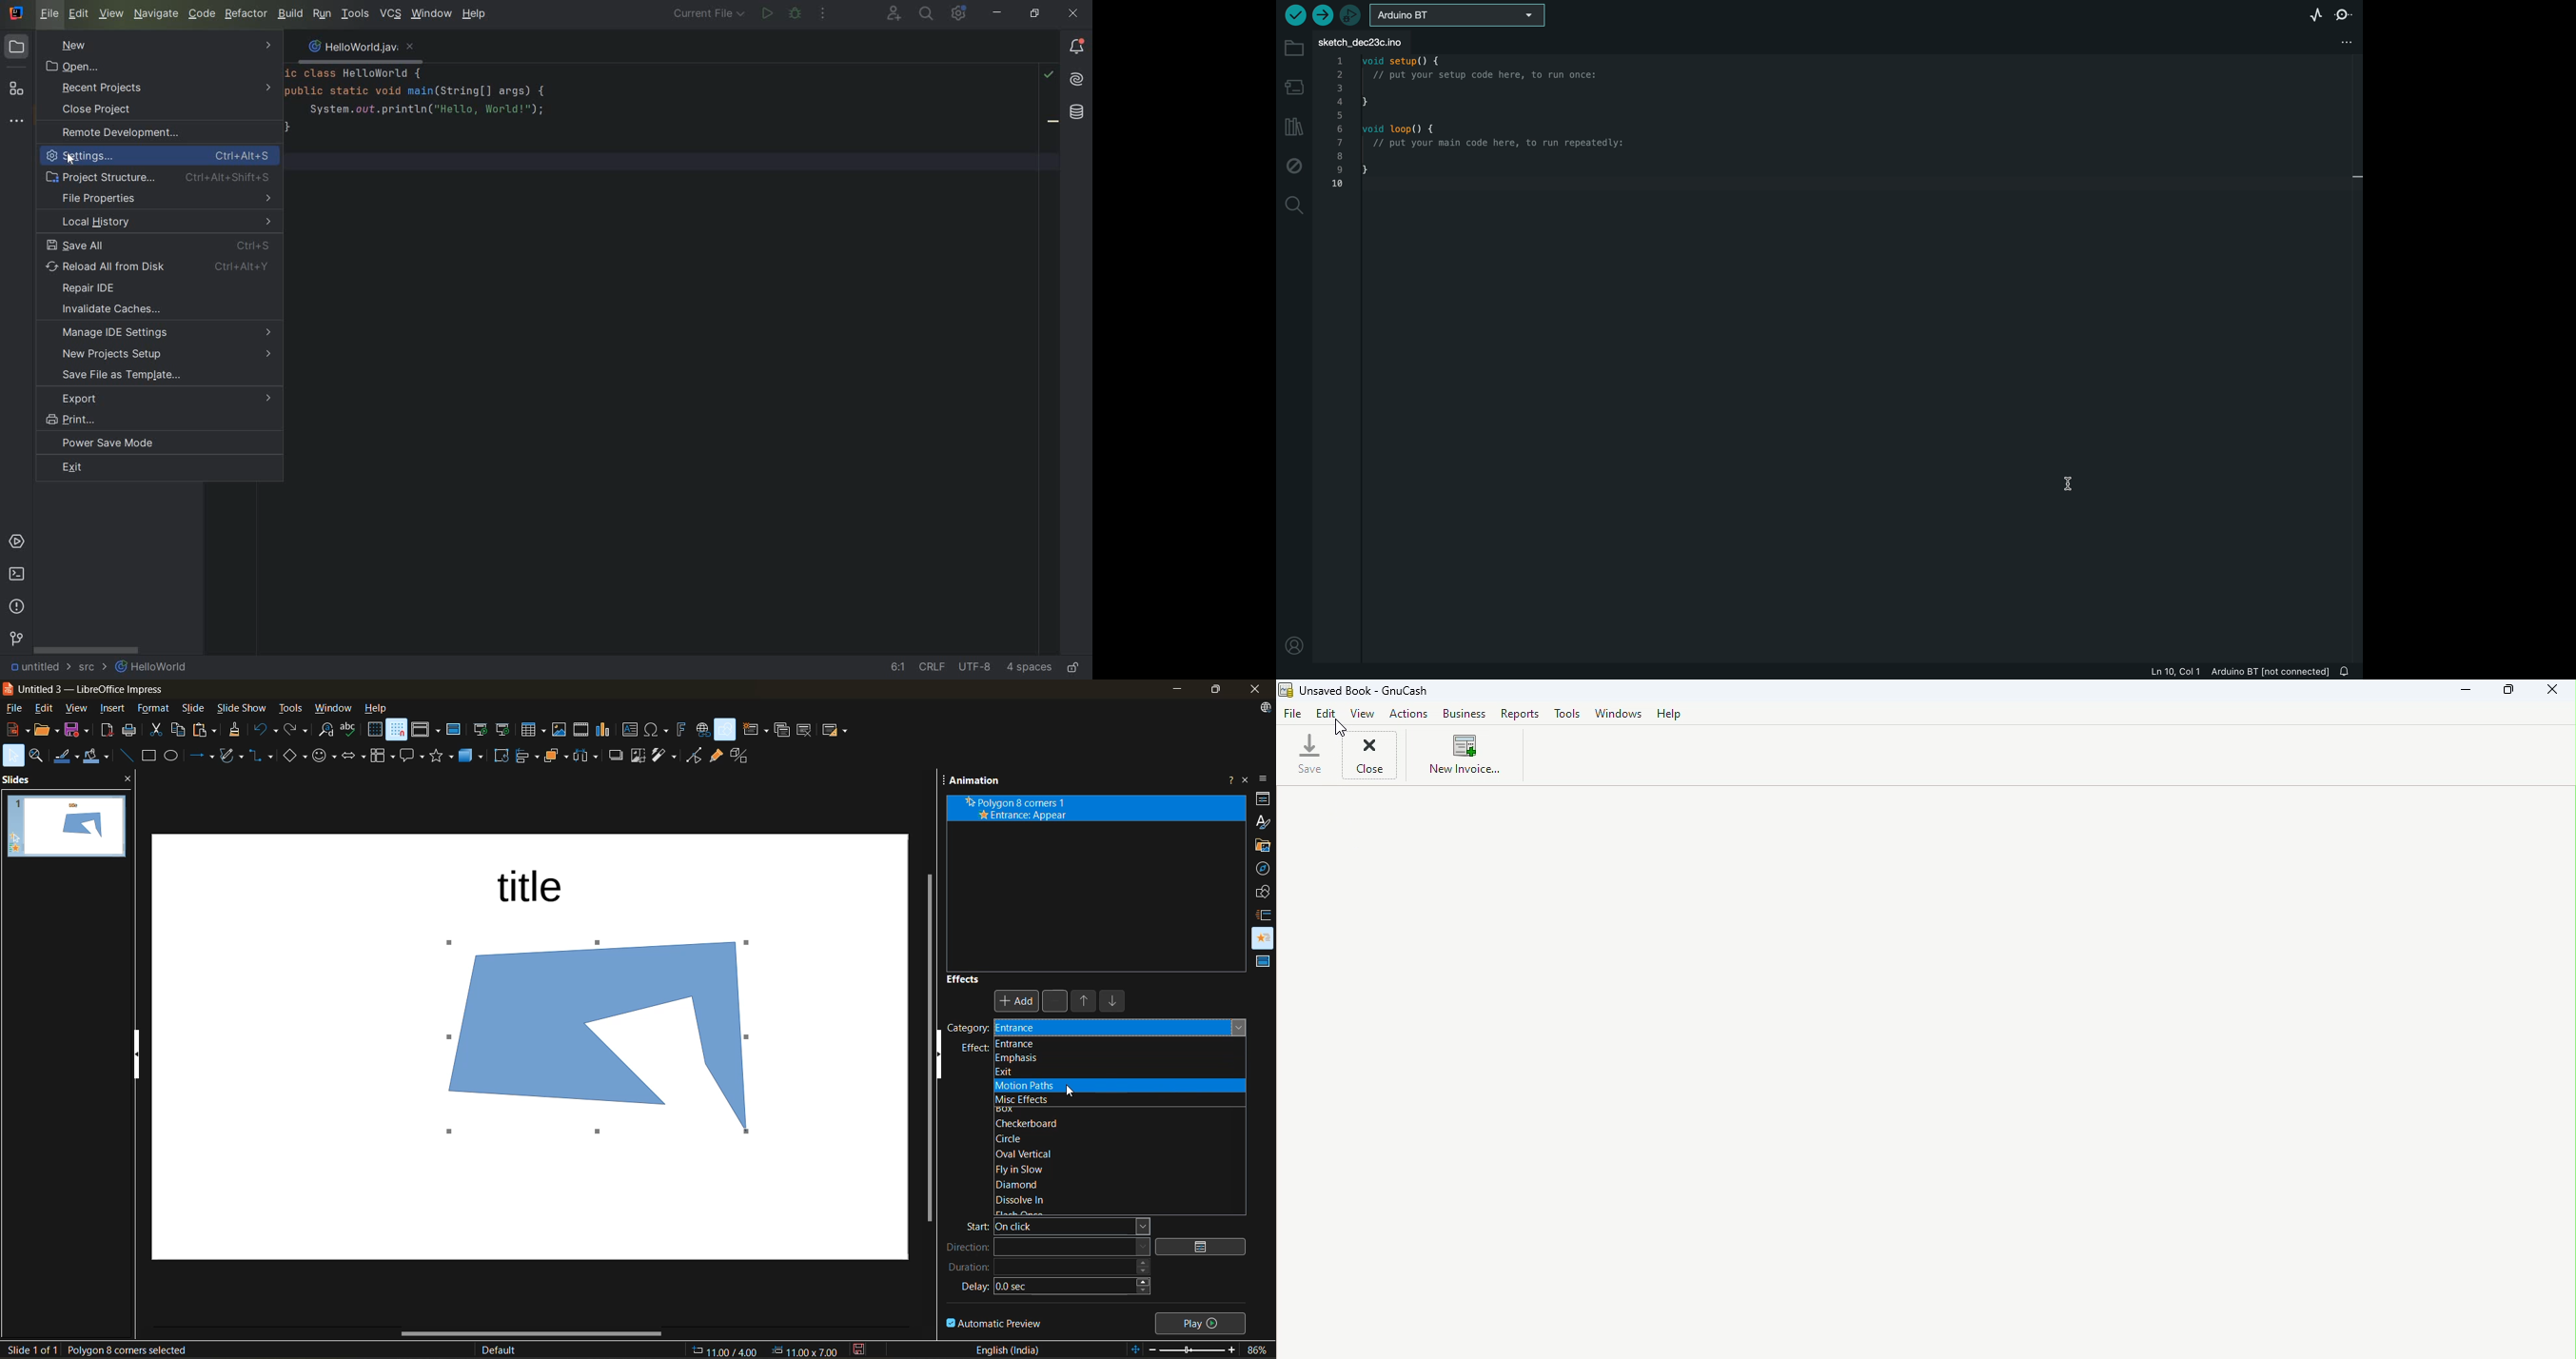 This screenshot has height=1372, width=2576. I want to click on crop image, so click(636, 757).